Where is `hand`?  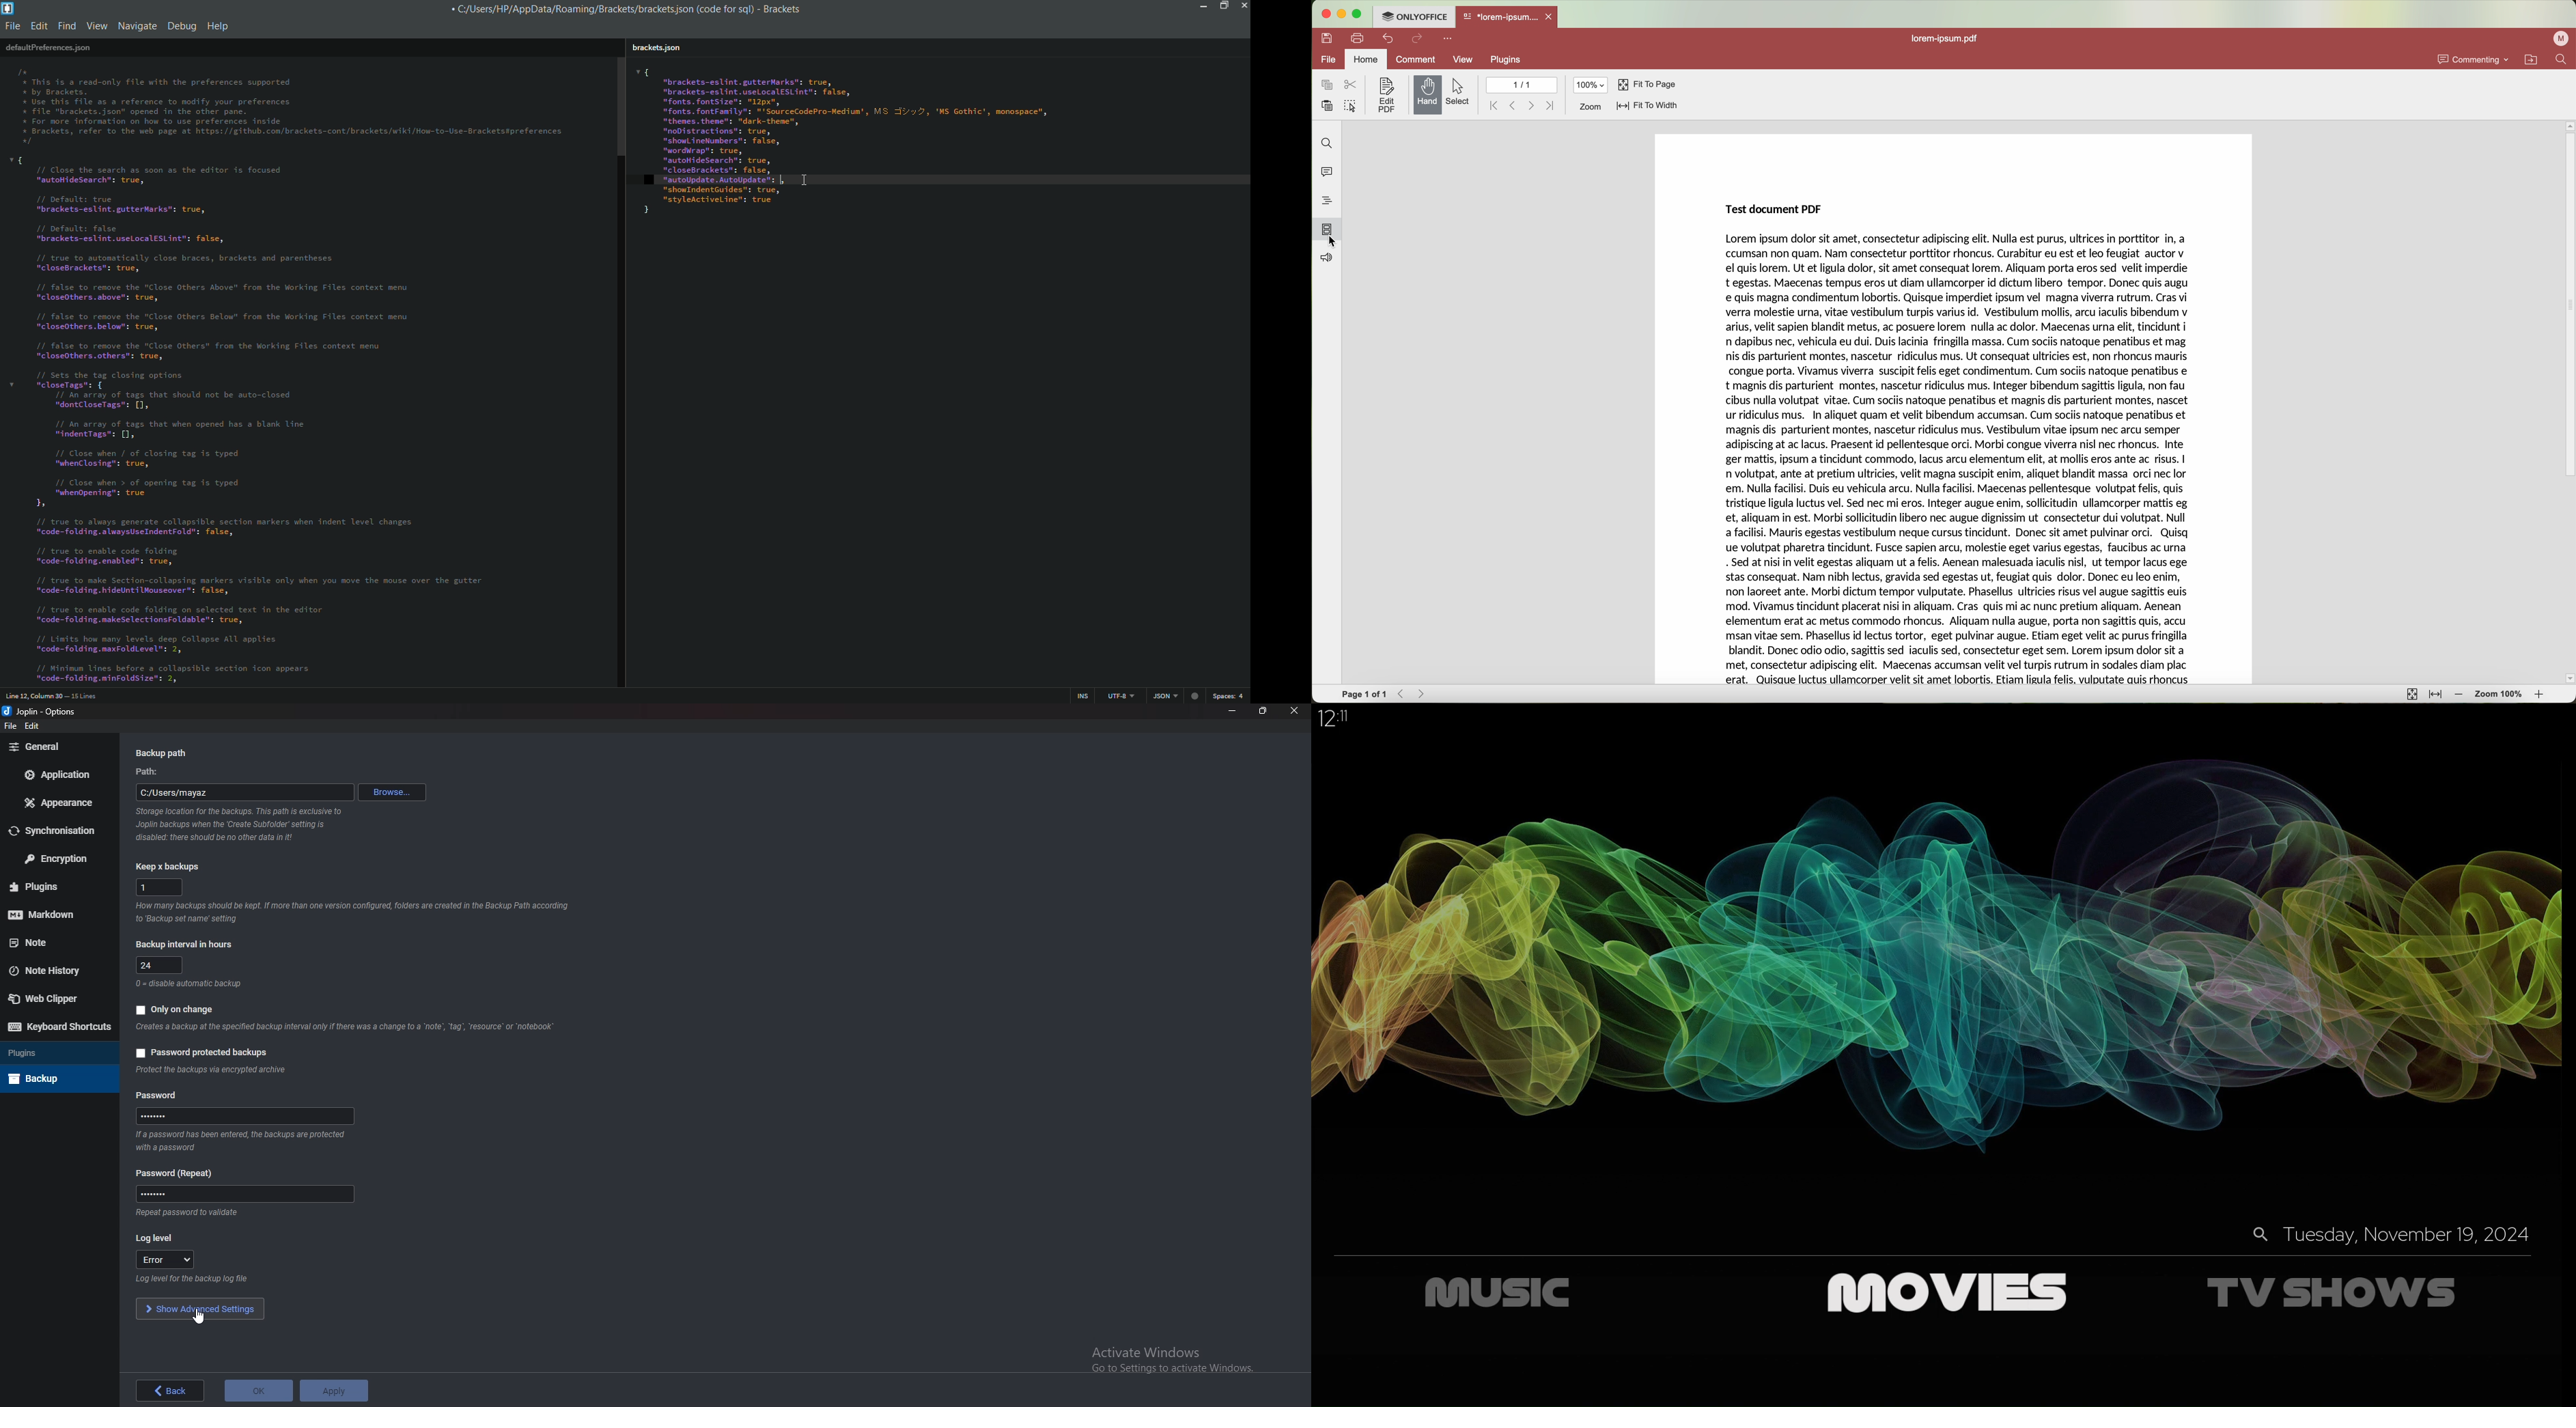 hand is located at coordinates (1427, 95).